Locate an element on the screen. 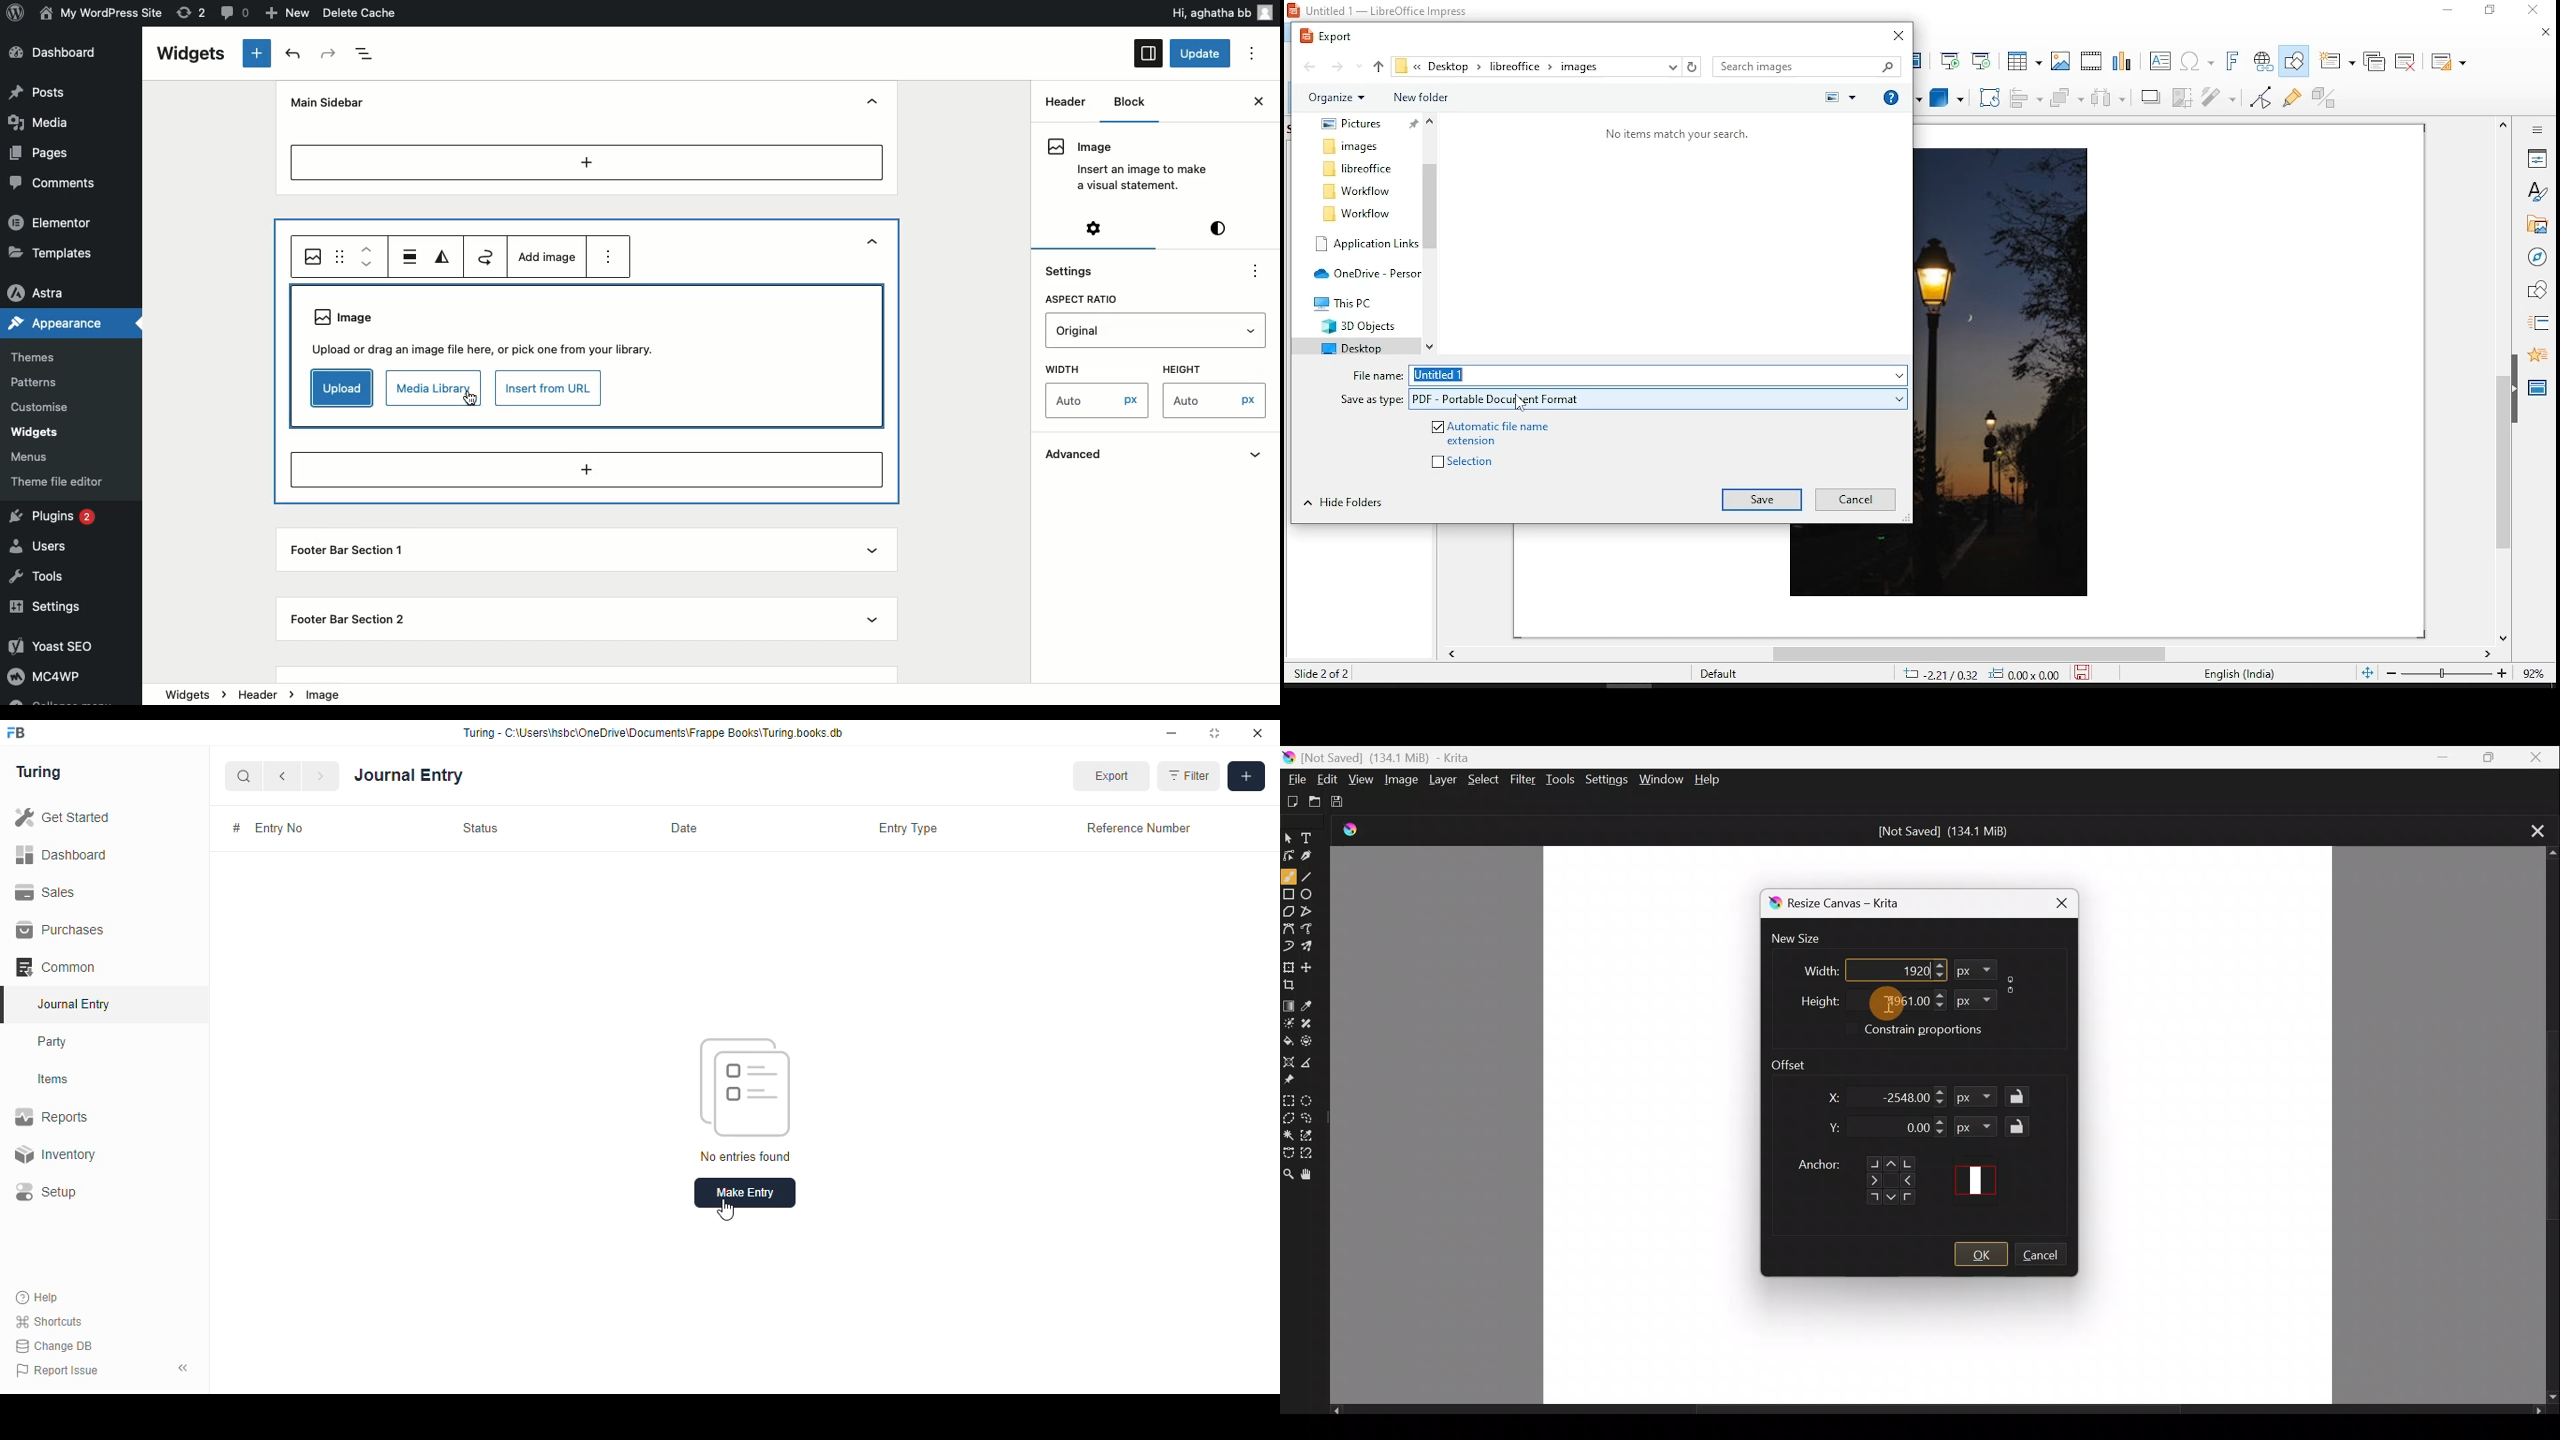 This screenshot has width=2576, height=1456. Drag is located at coordinates (341, 256).